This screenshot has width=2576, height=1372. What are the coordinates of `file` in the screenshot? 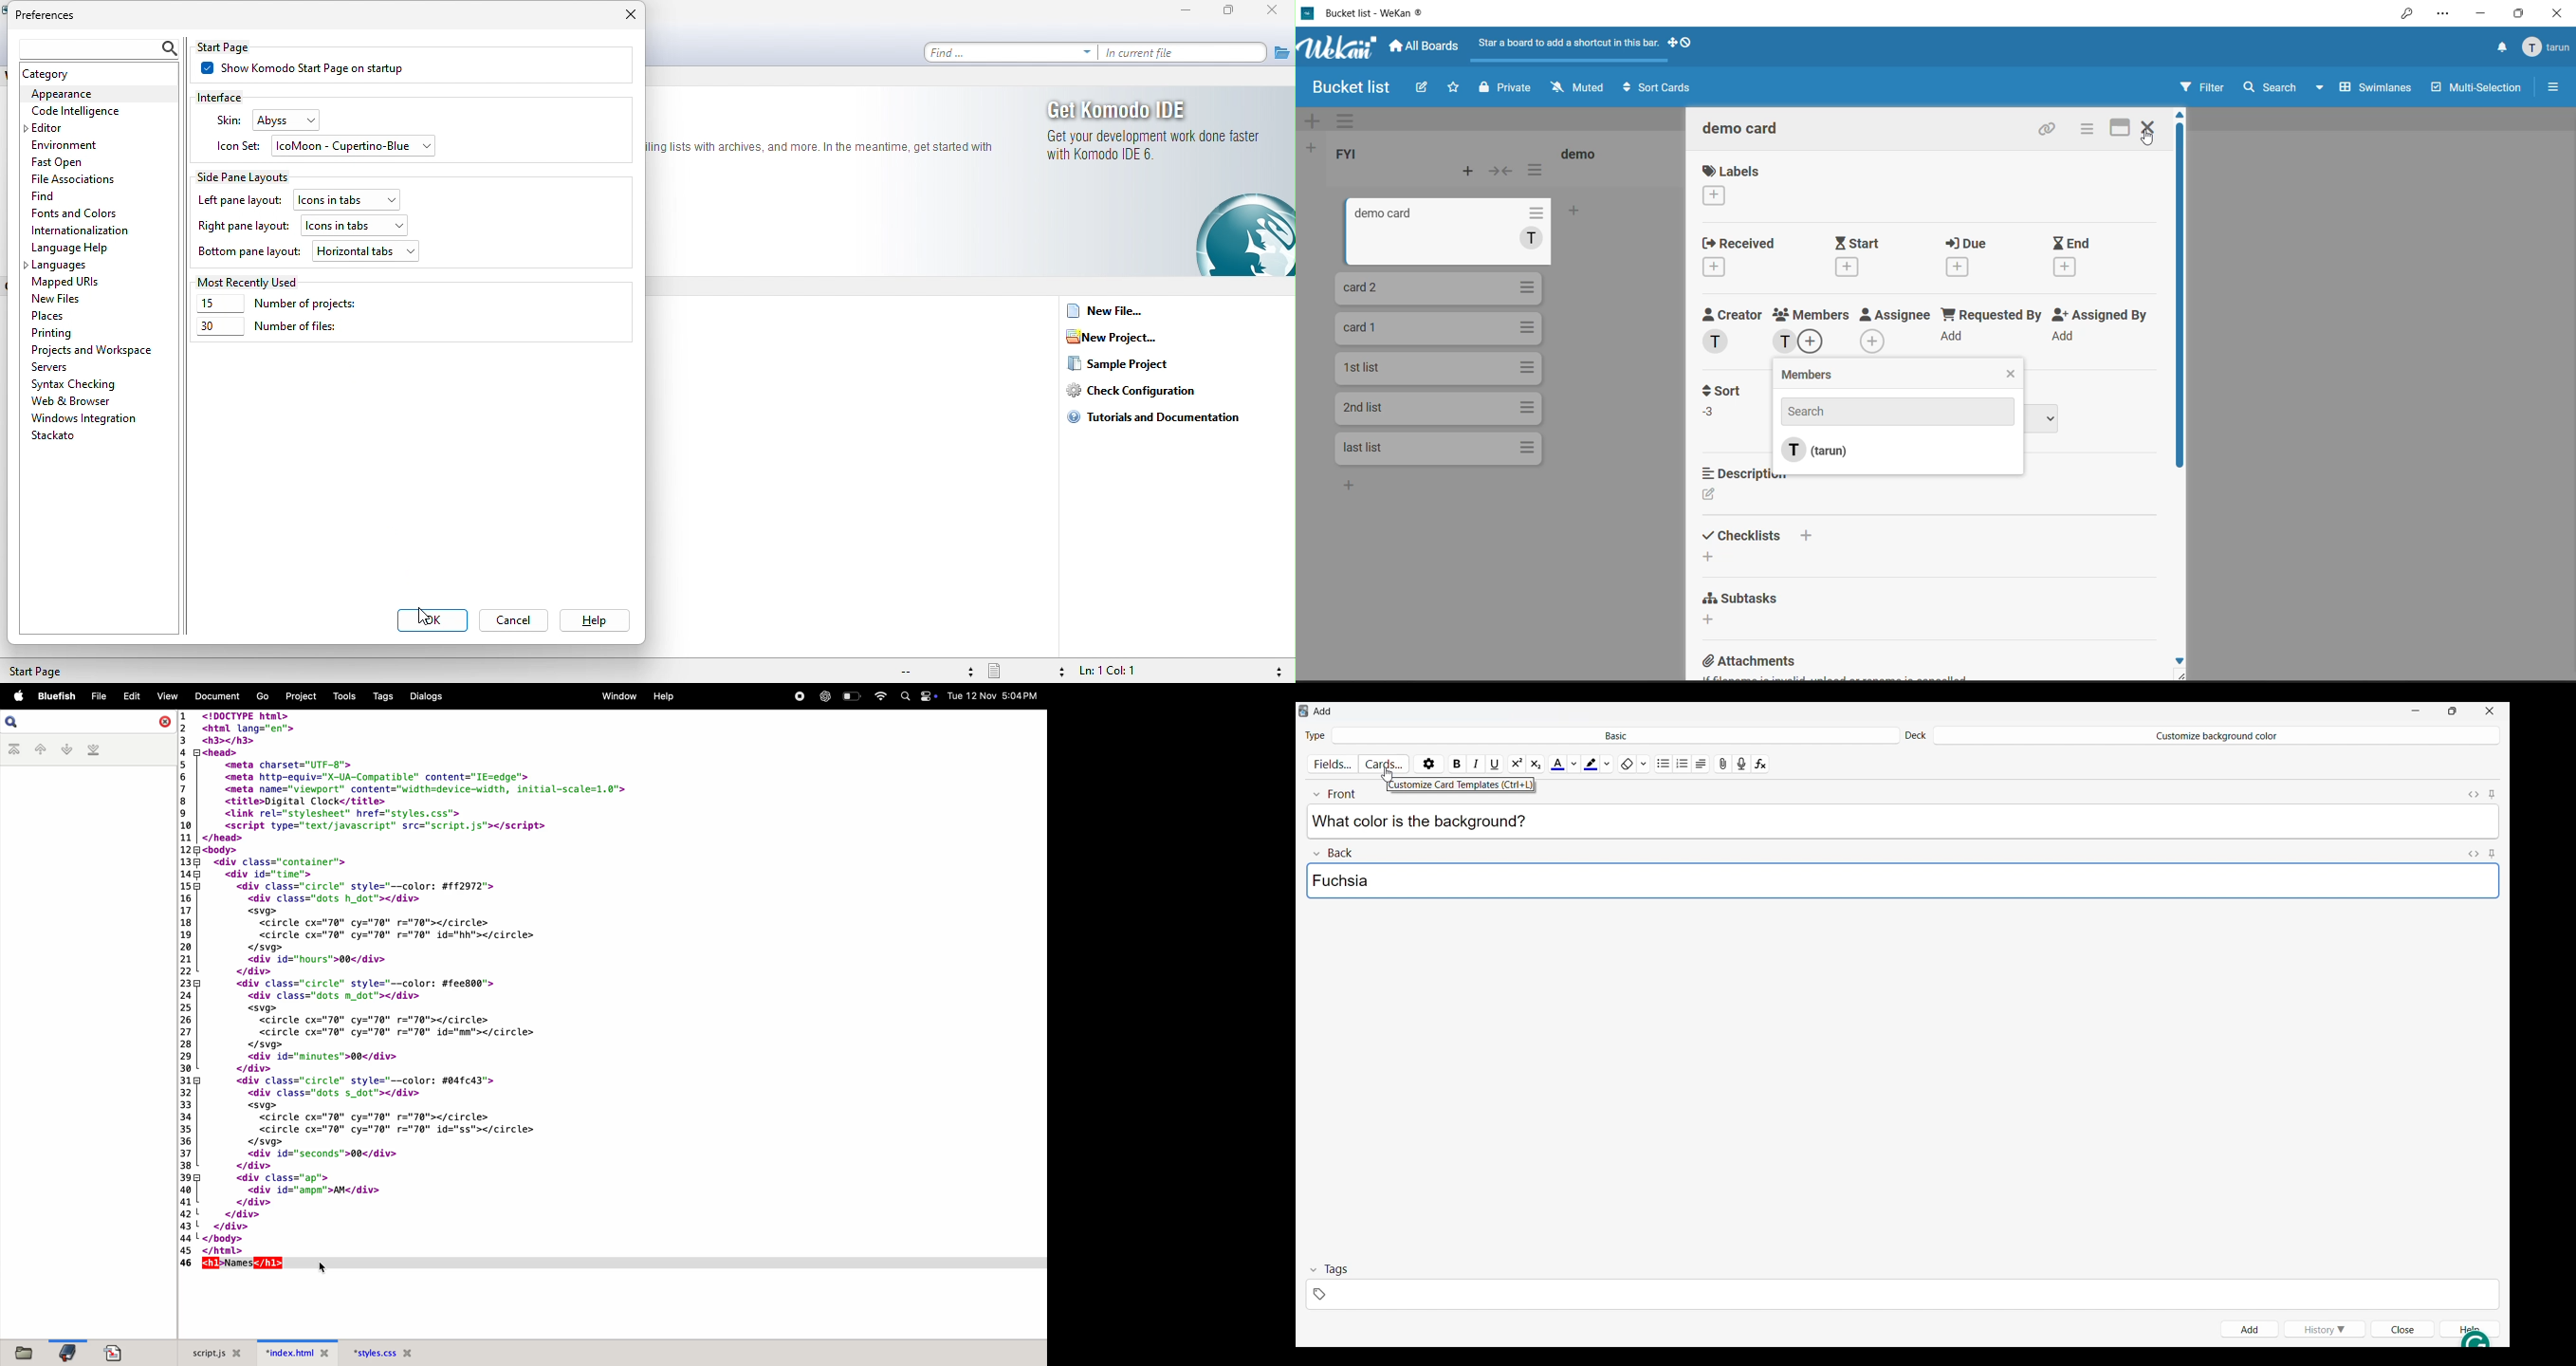 It's located at (97, 697).